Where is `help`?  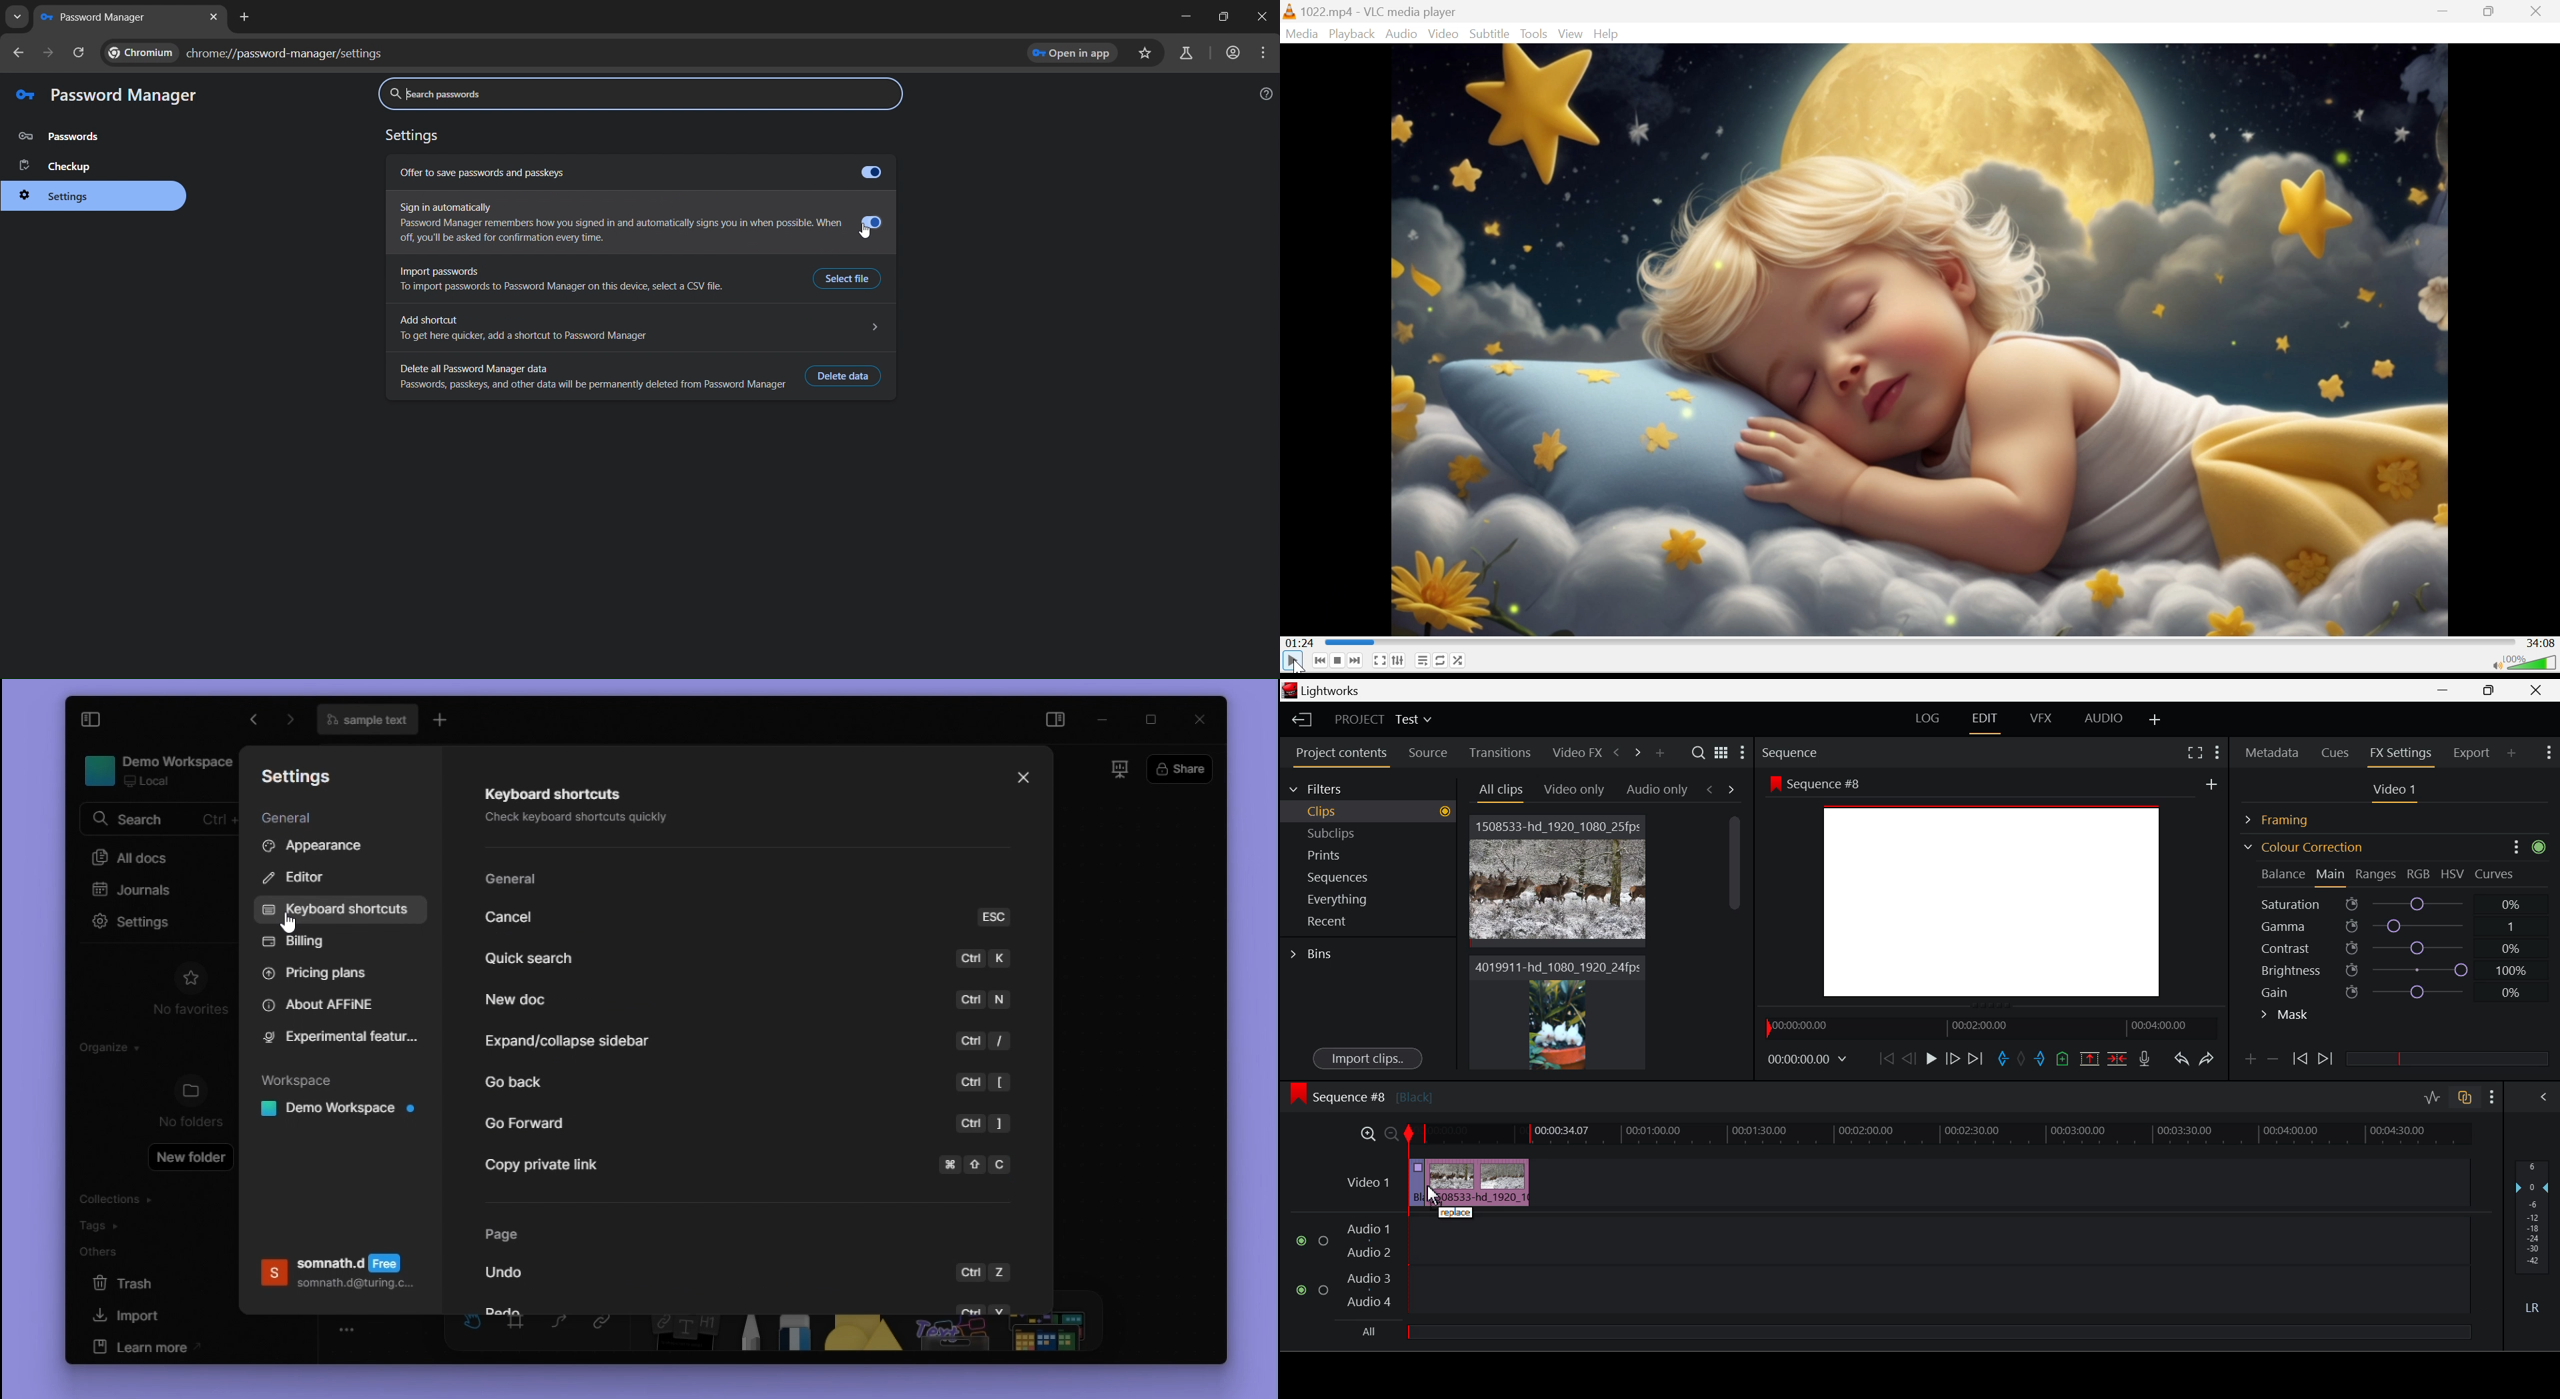 help is located at coordinates (1267, 93).